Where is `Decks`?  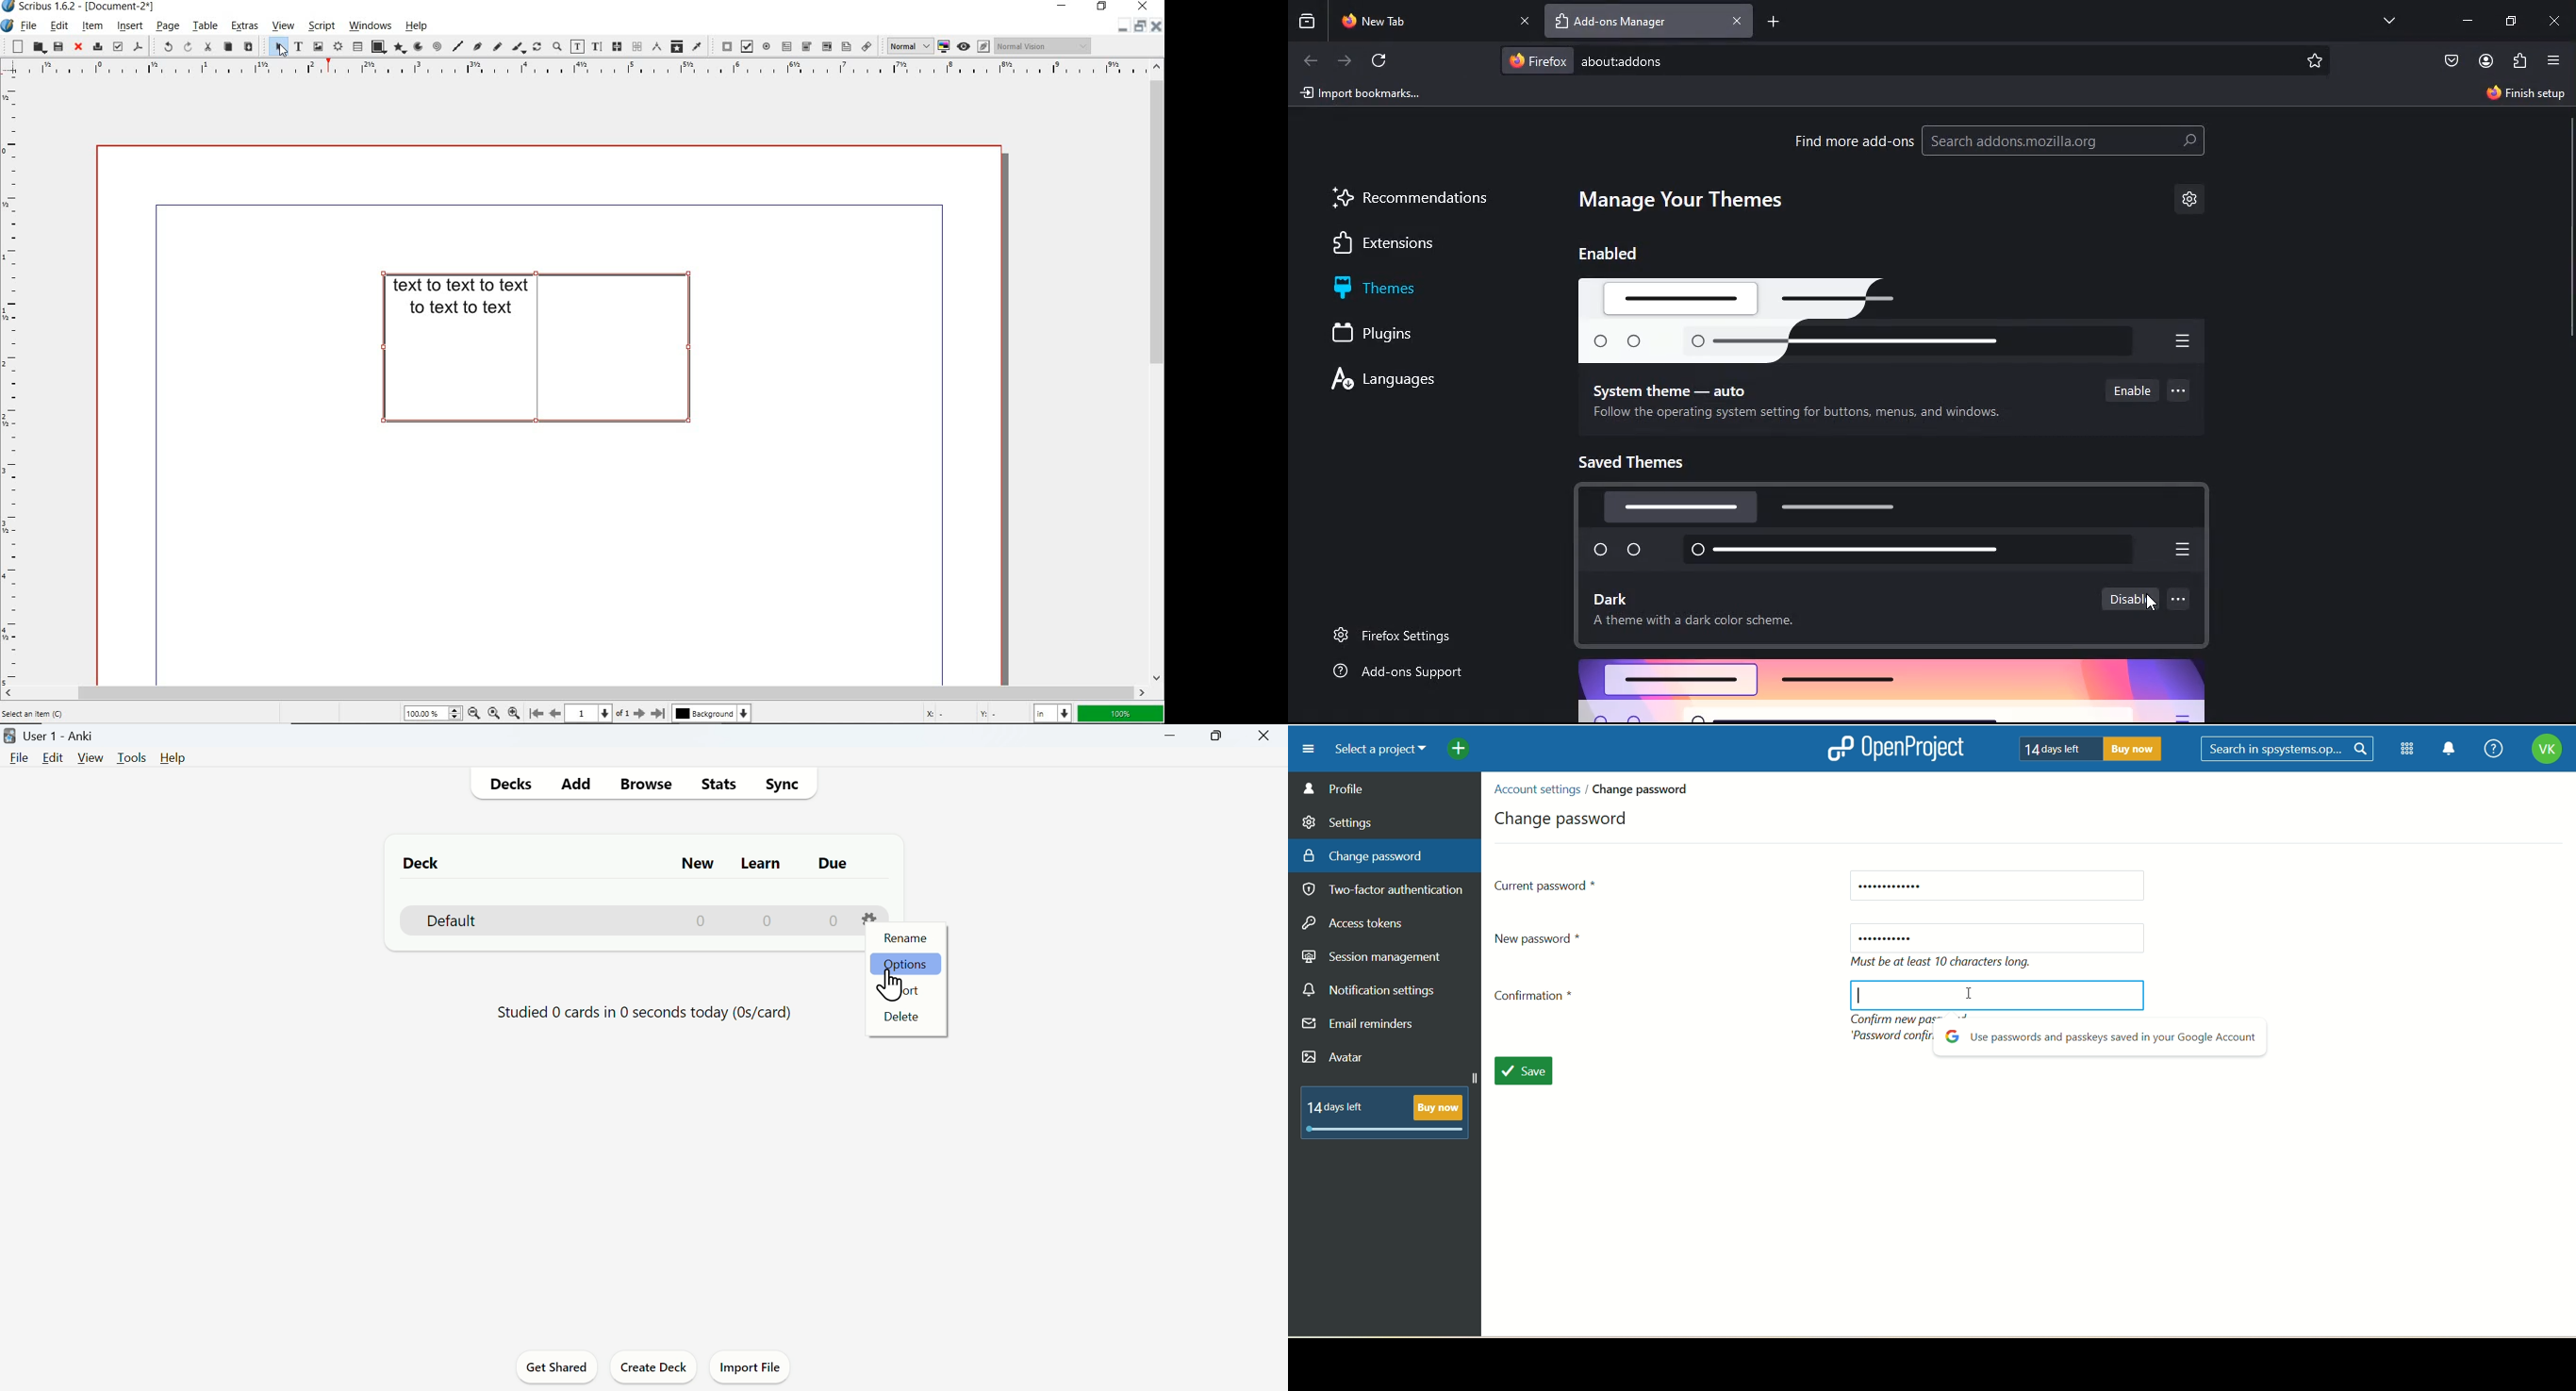
Decks is located at coordinates (508, 785).